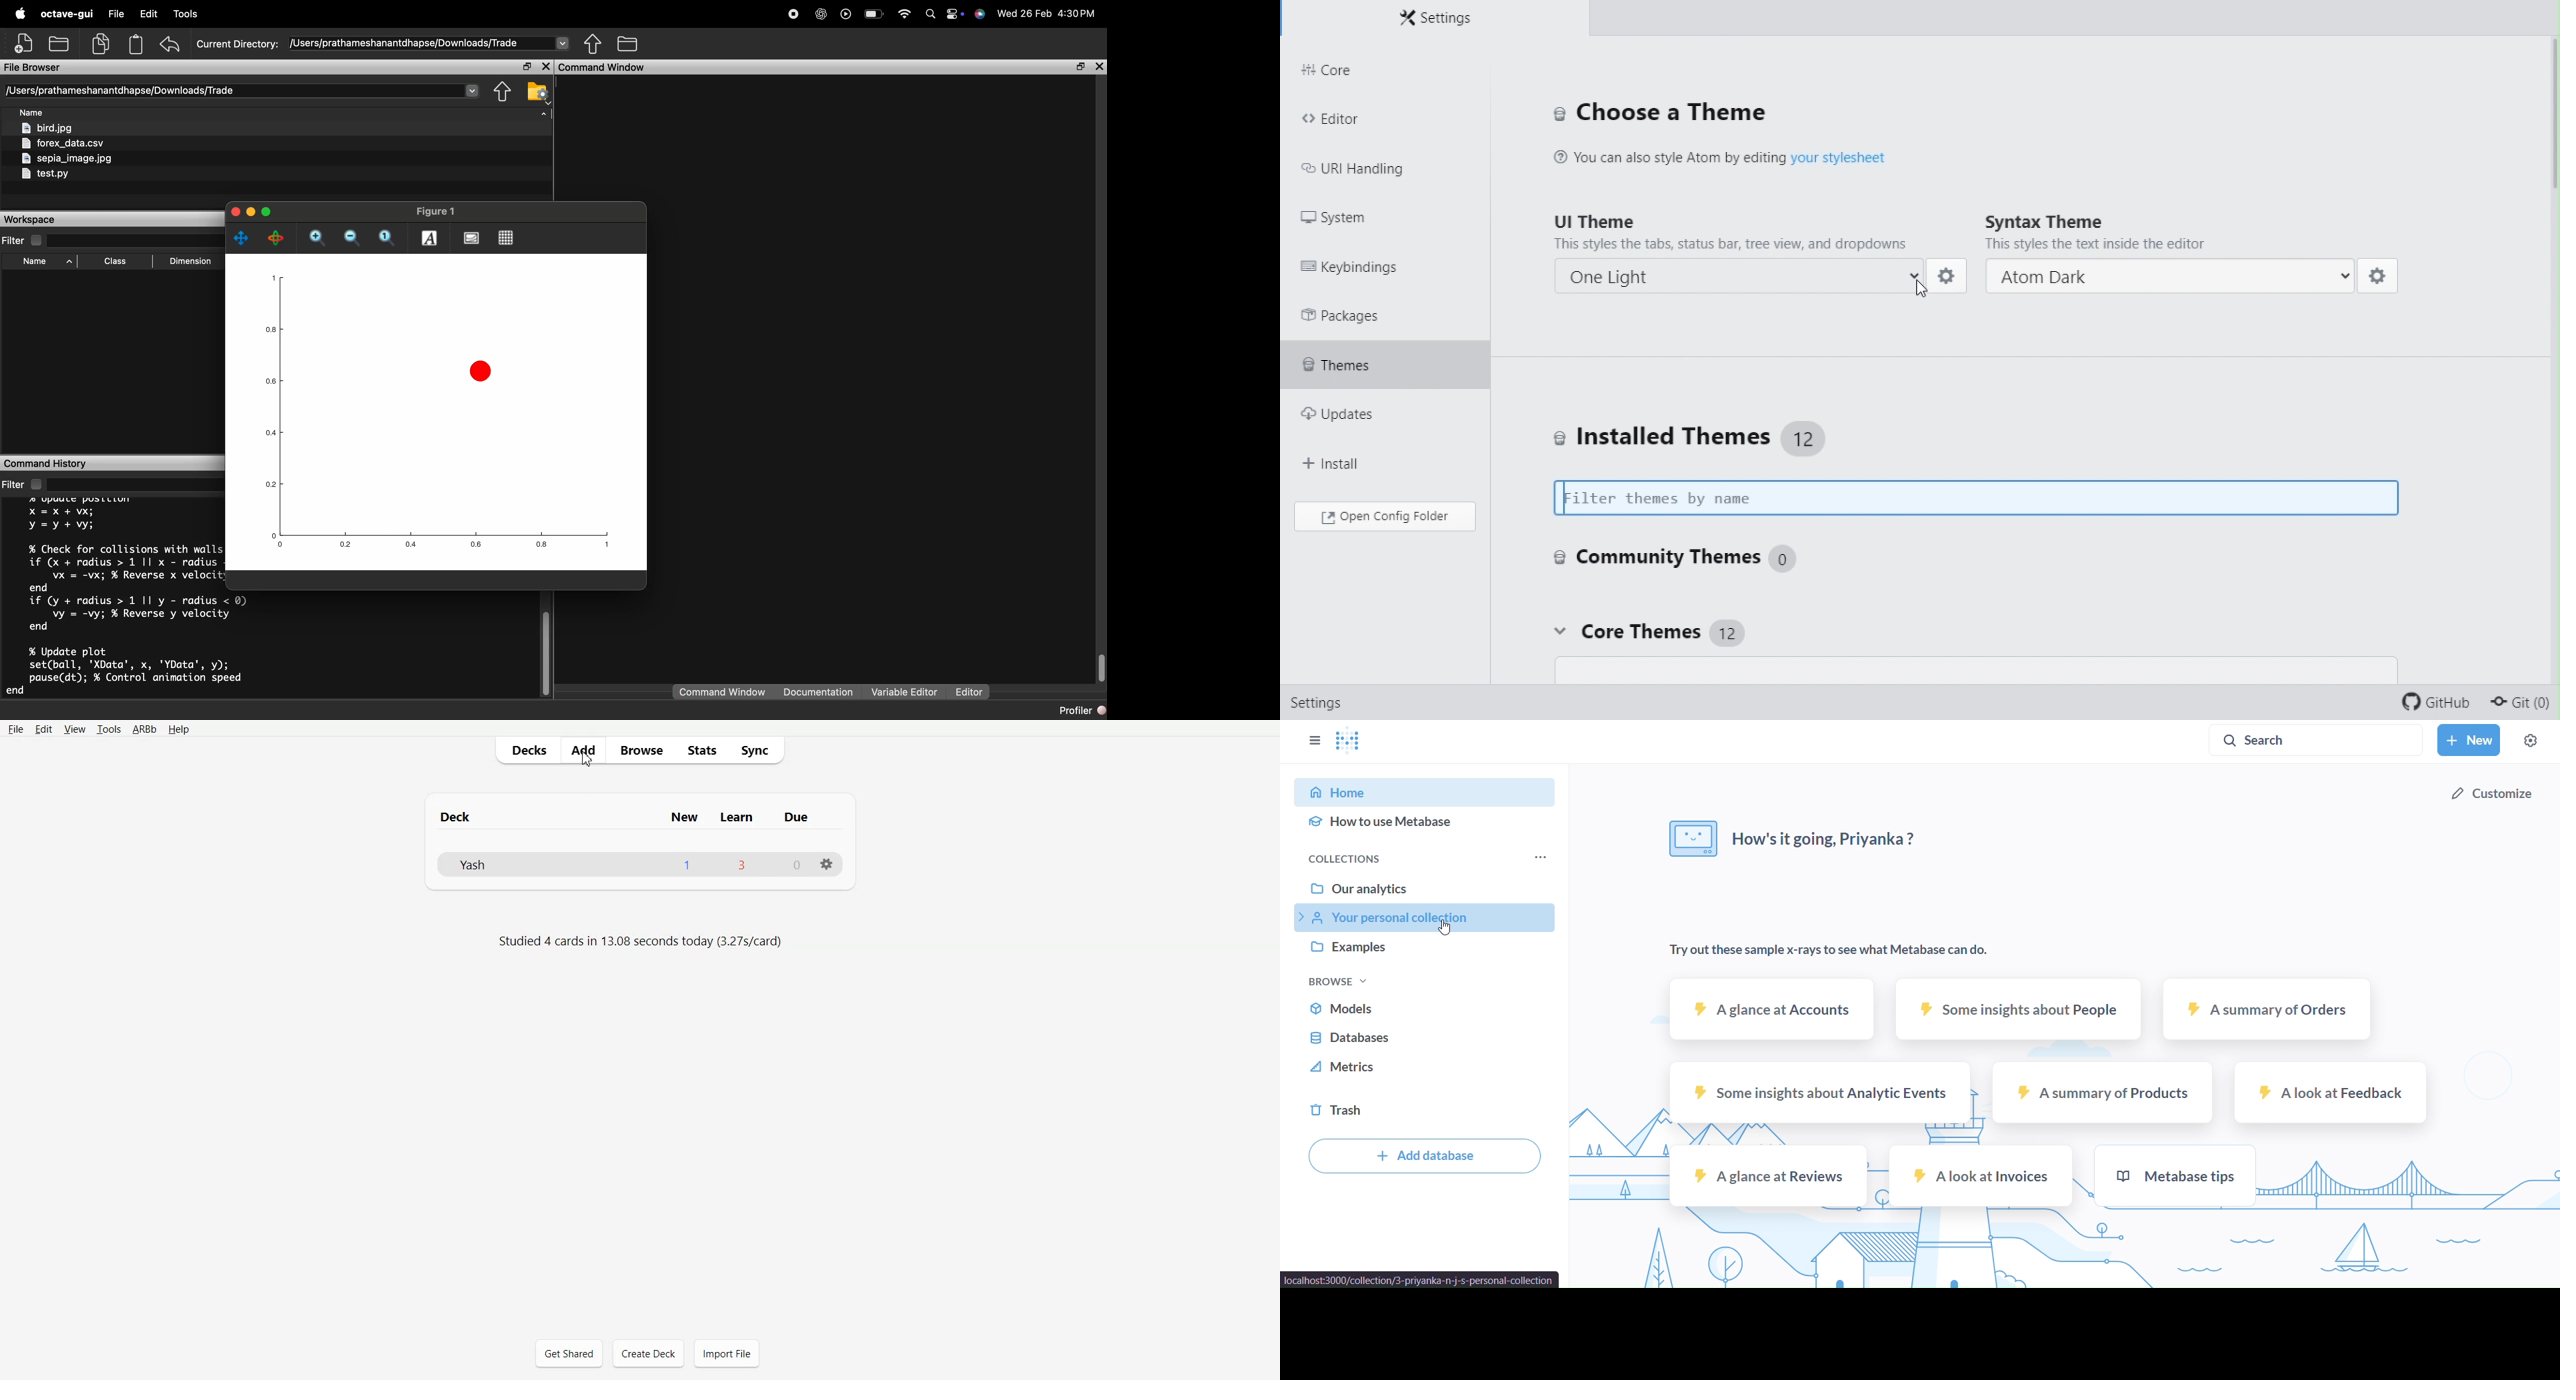 The width and height of the screenshot is (2576, 1400). Describe the element at coordinates (527, 749) in the screenshot. I see `Decks` at that location.